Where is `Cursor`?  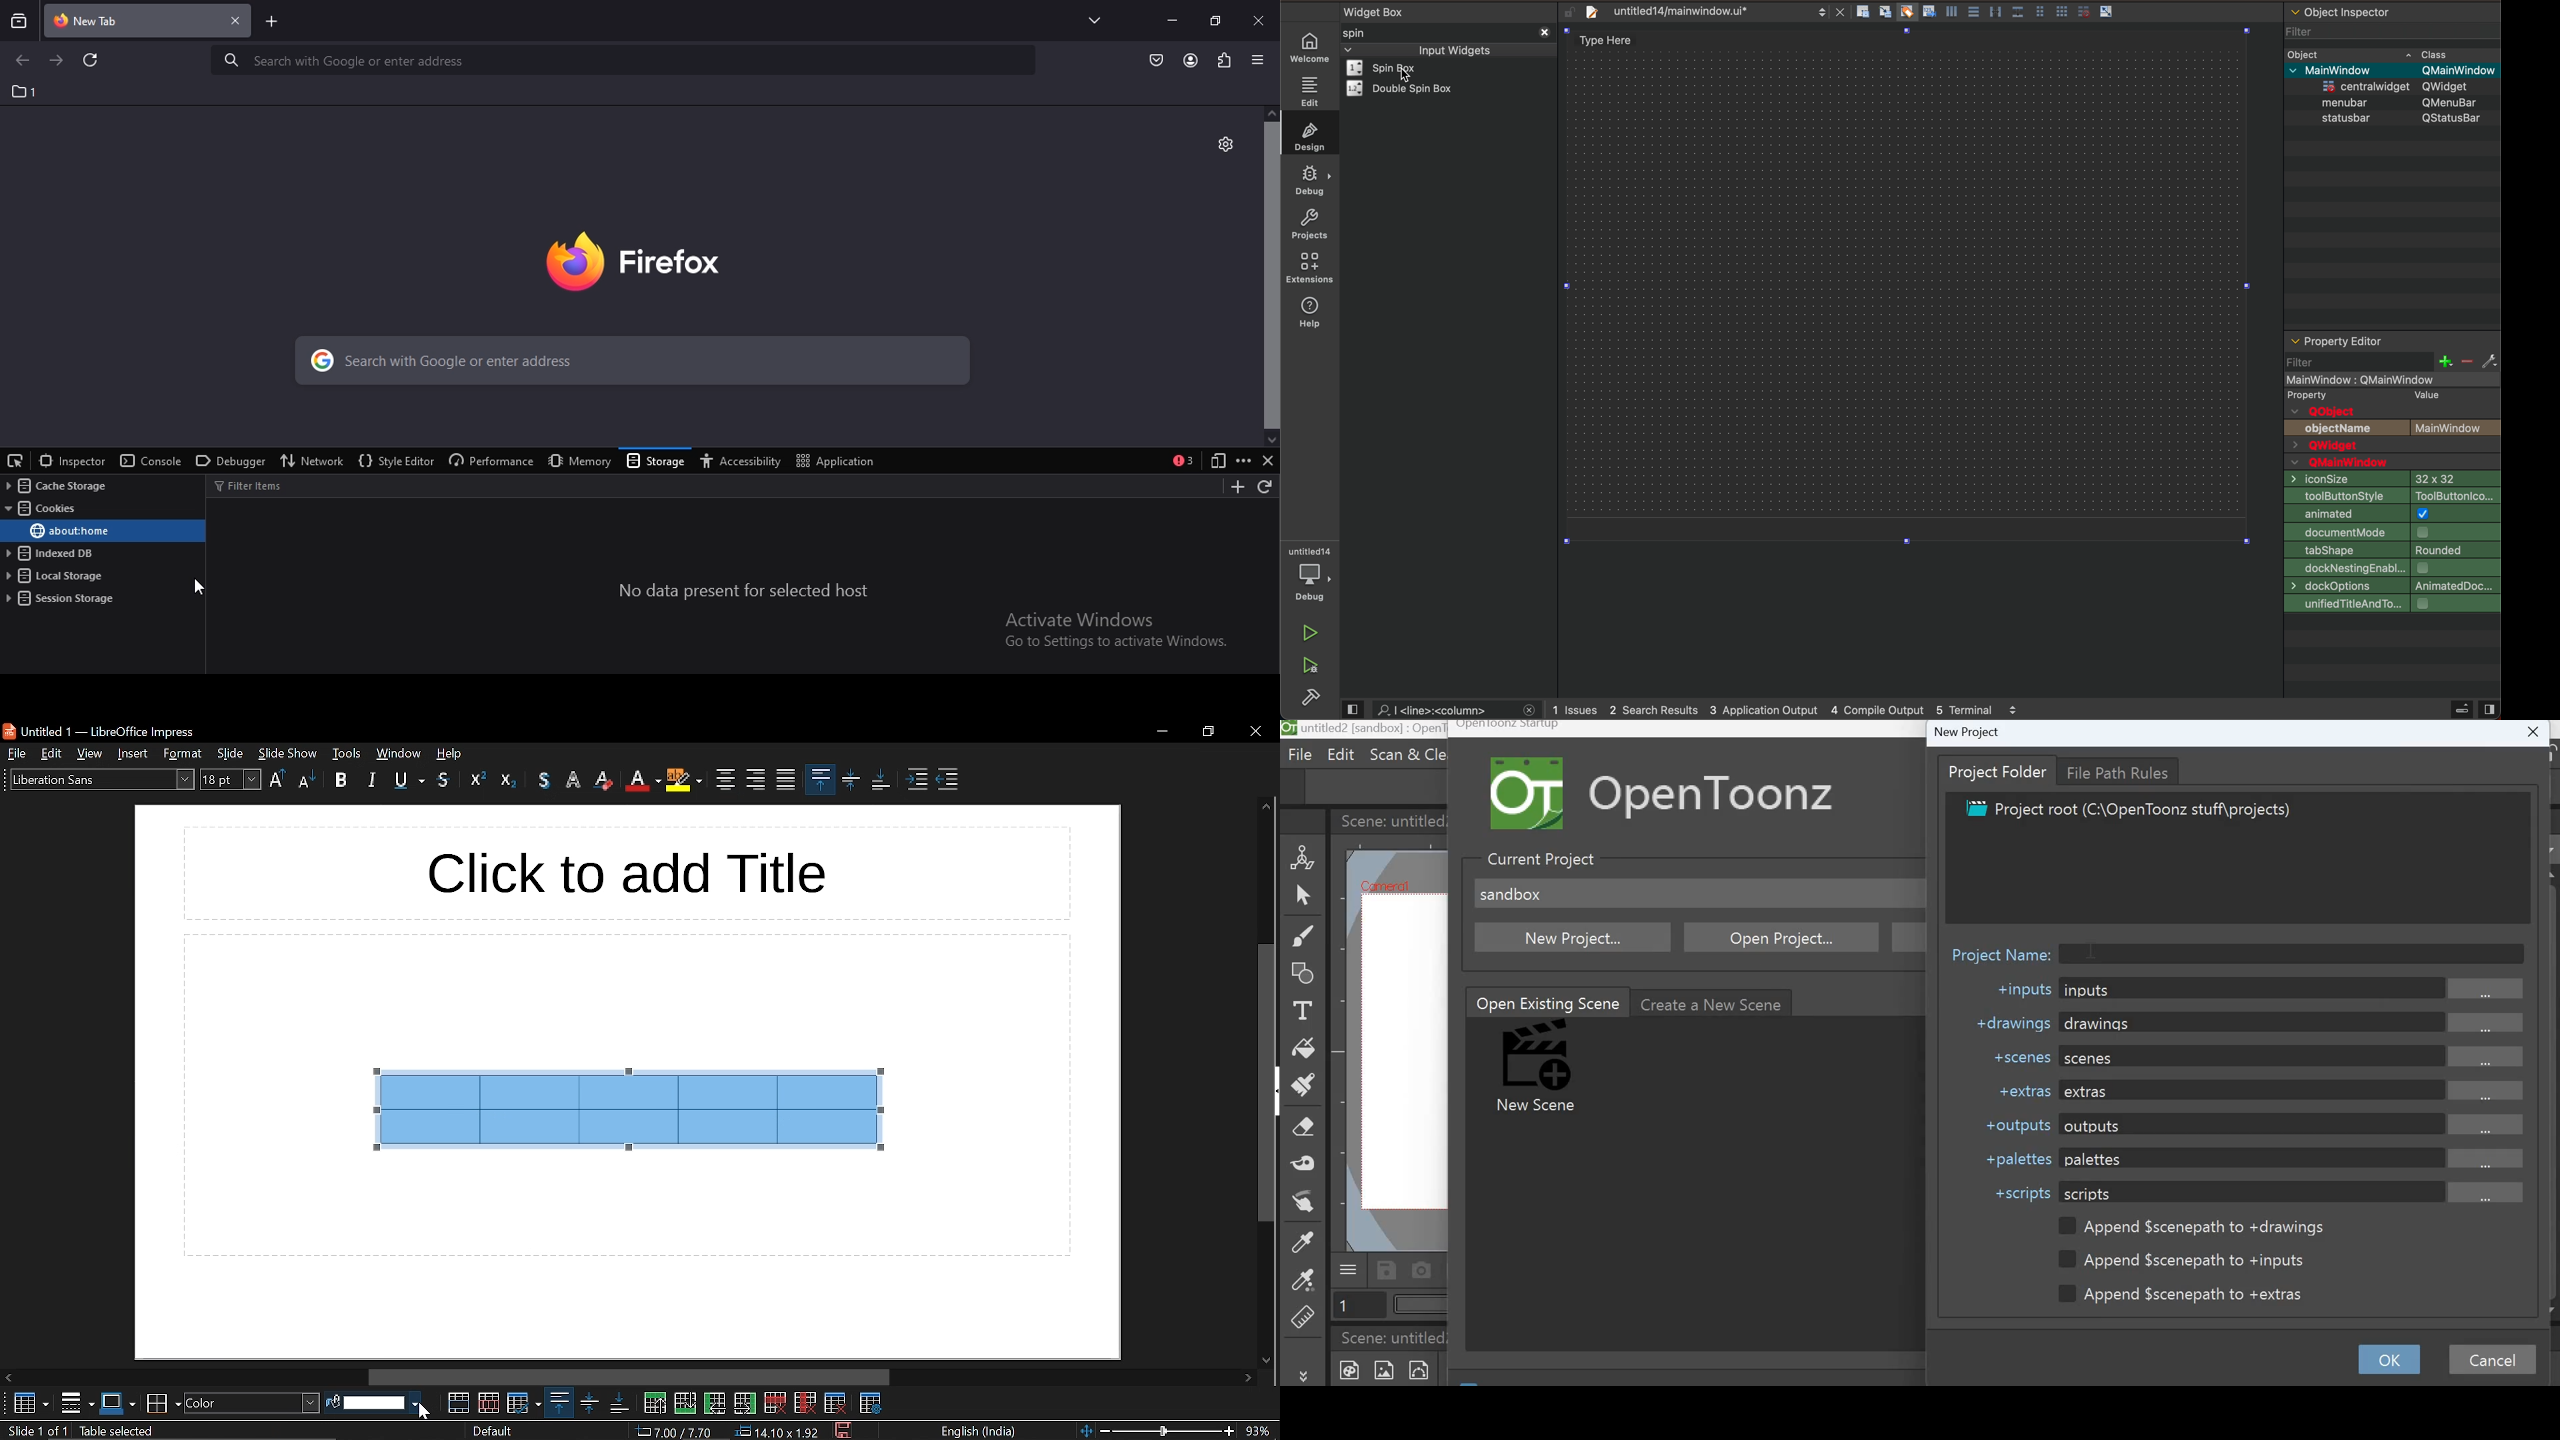
Cursor is located at coordinates (422, 1412).